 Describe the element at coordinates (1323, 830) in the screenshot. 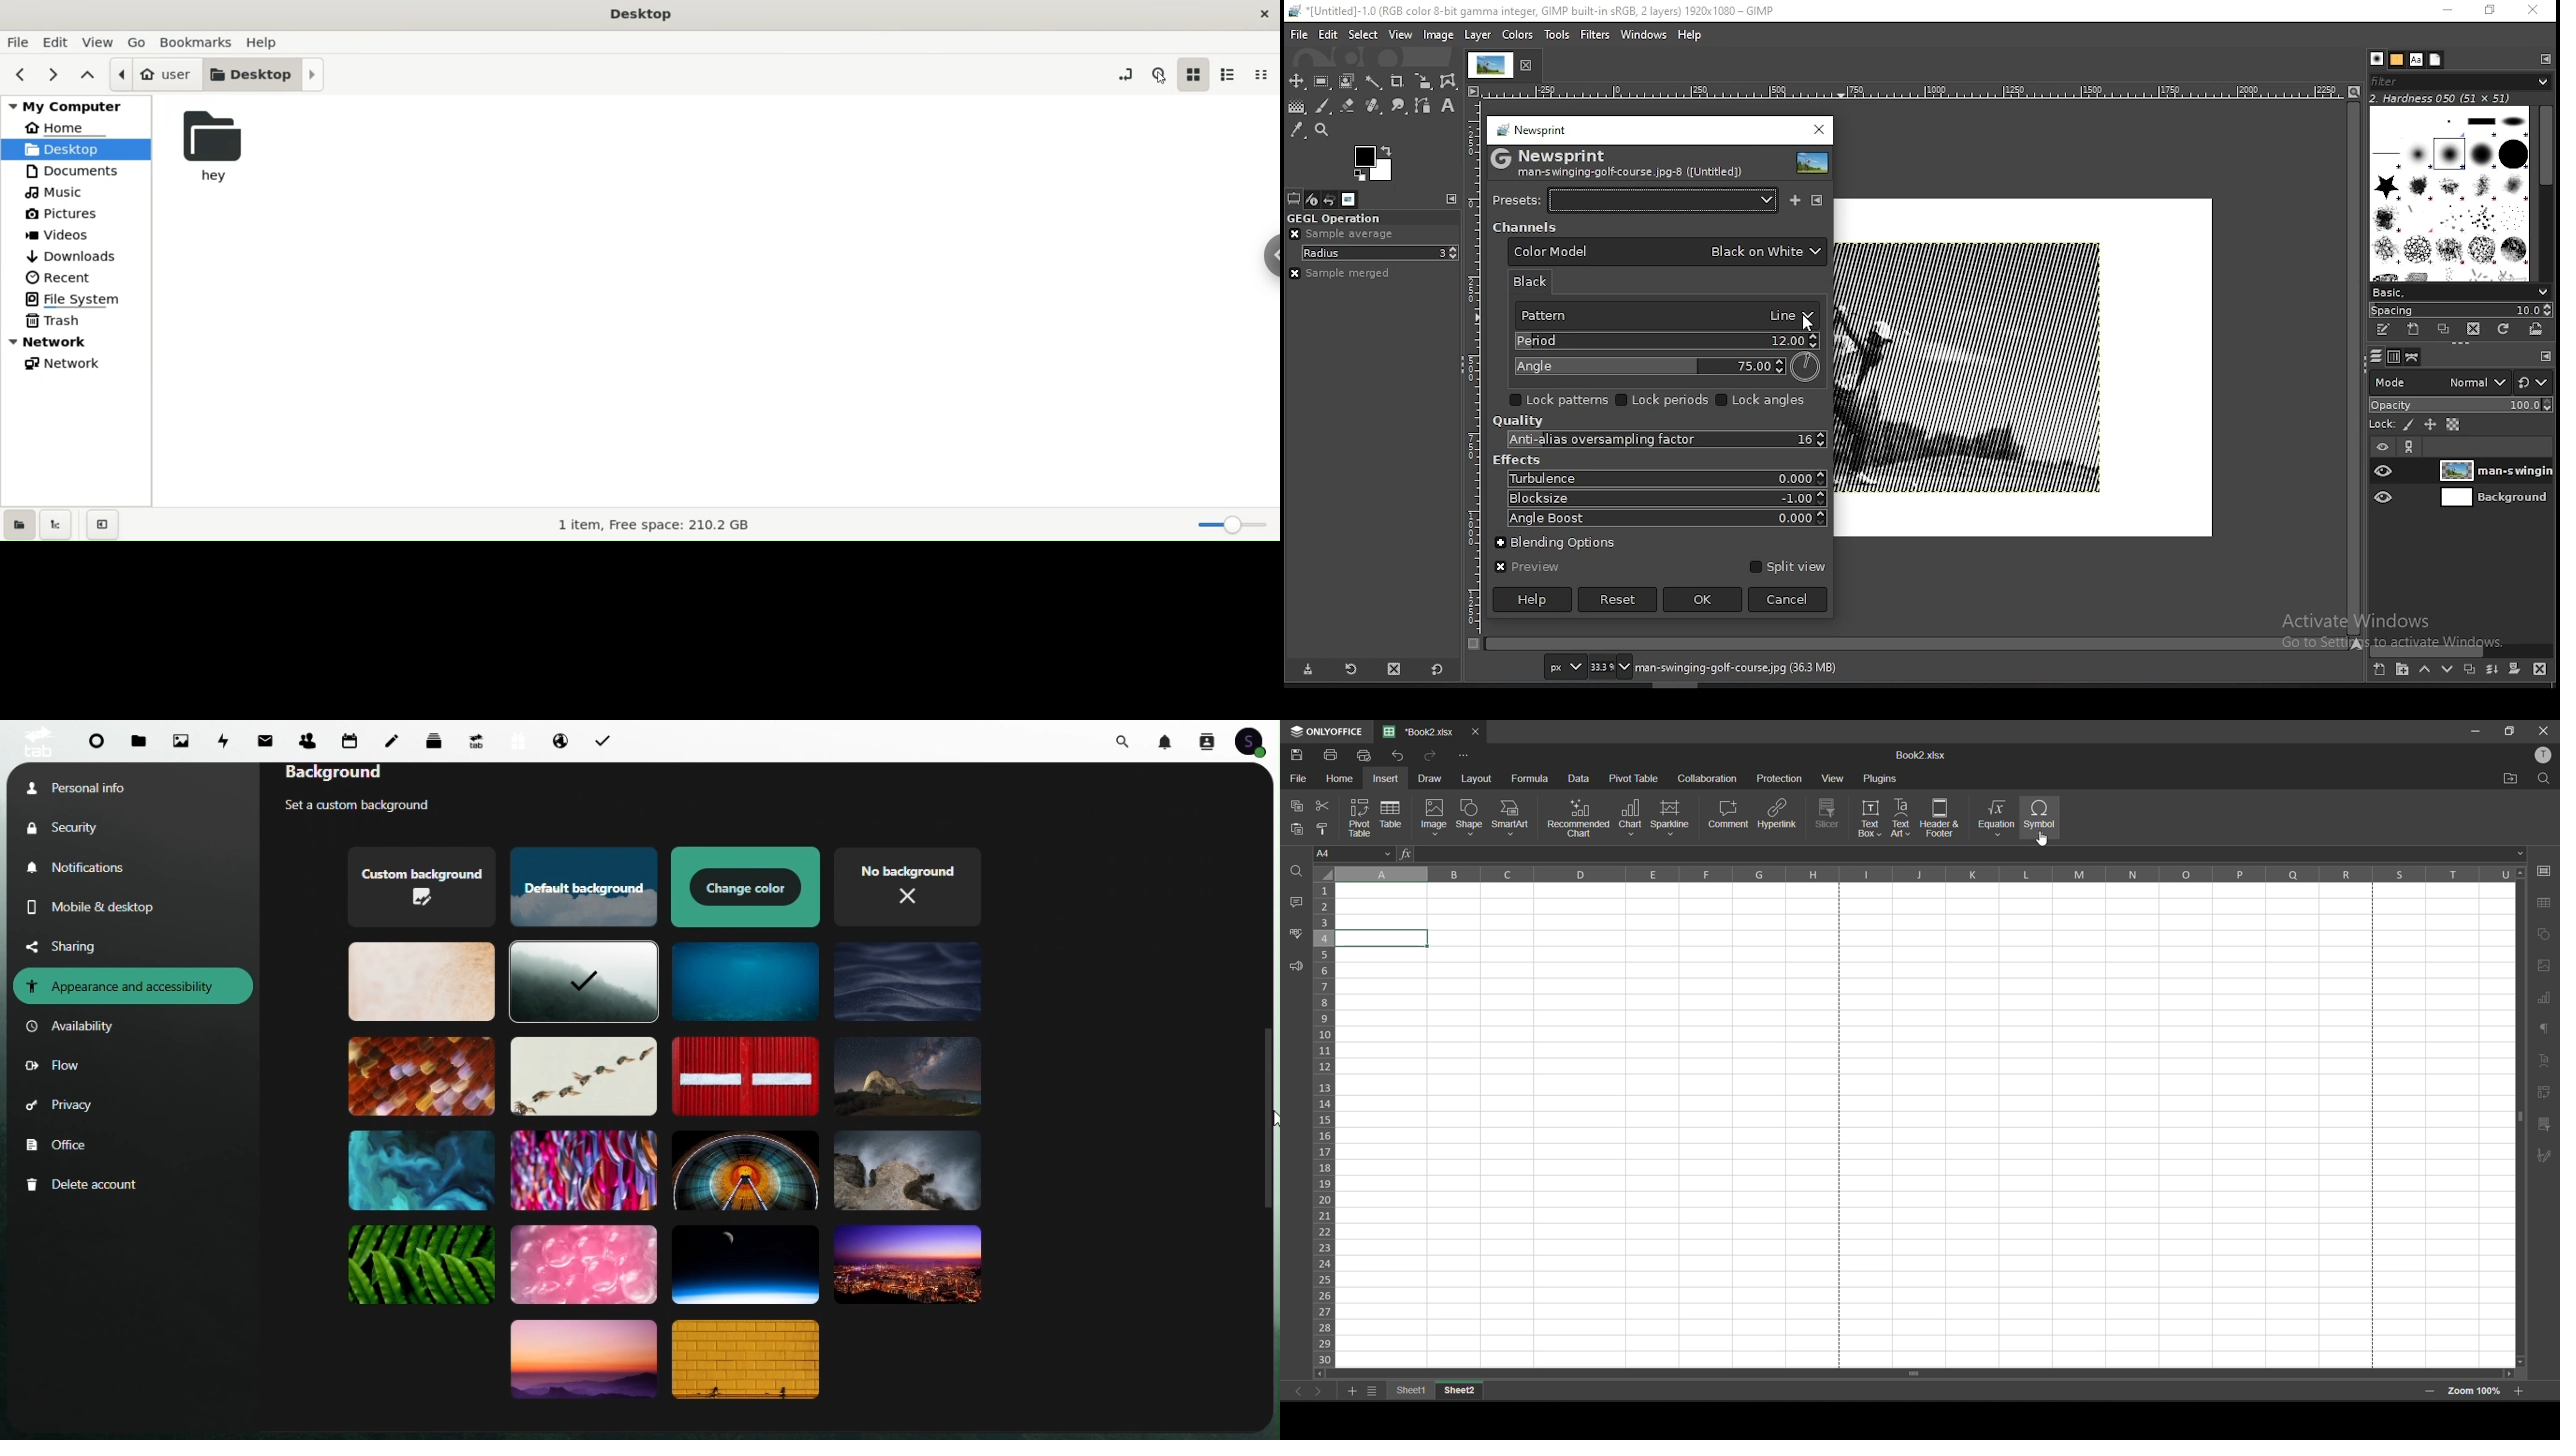

I see `copy style` at that location.